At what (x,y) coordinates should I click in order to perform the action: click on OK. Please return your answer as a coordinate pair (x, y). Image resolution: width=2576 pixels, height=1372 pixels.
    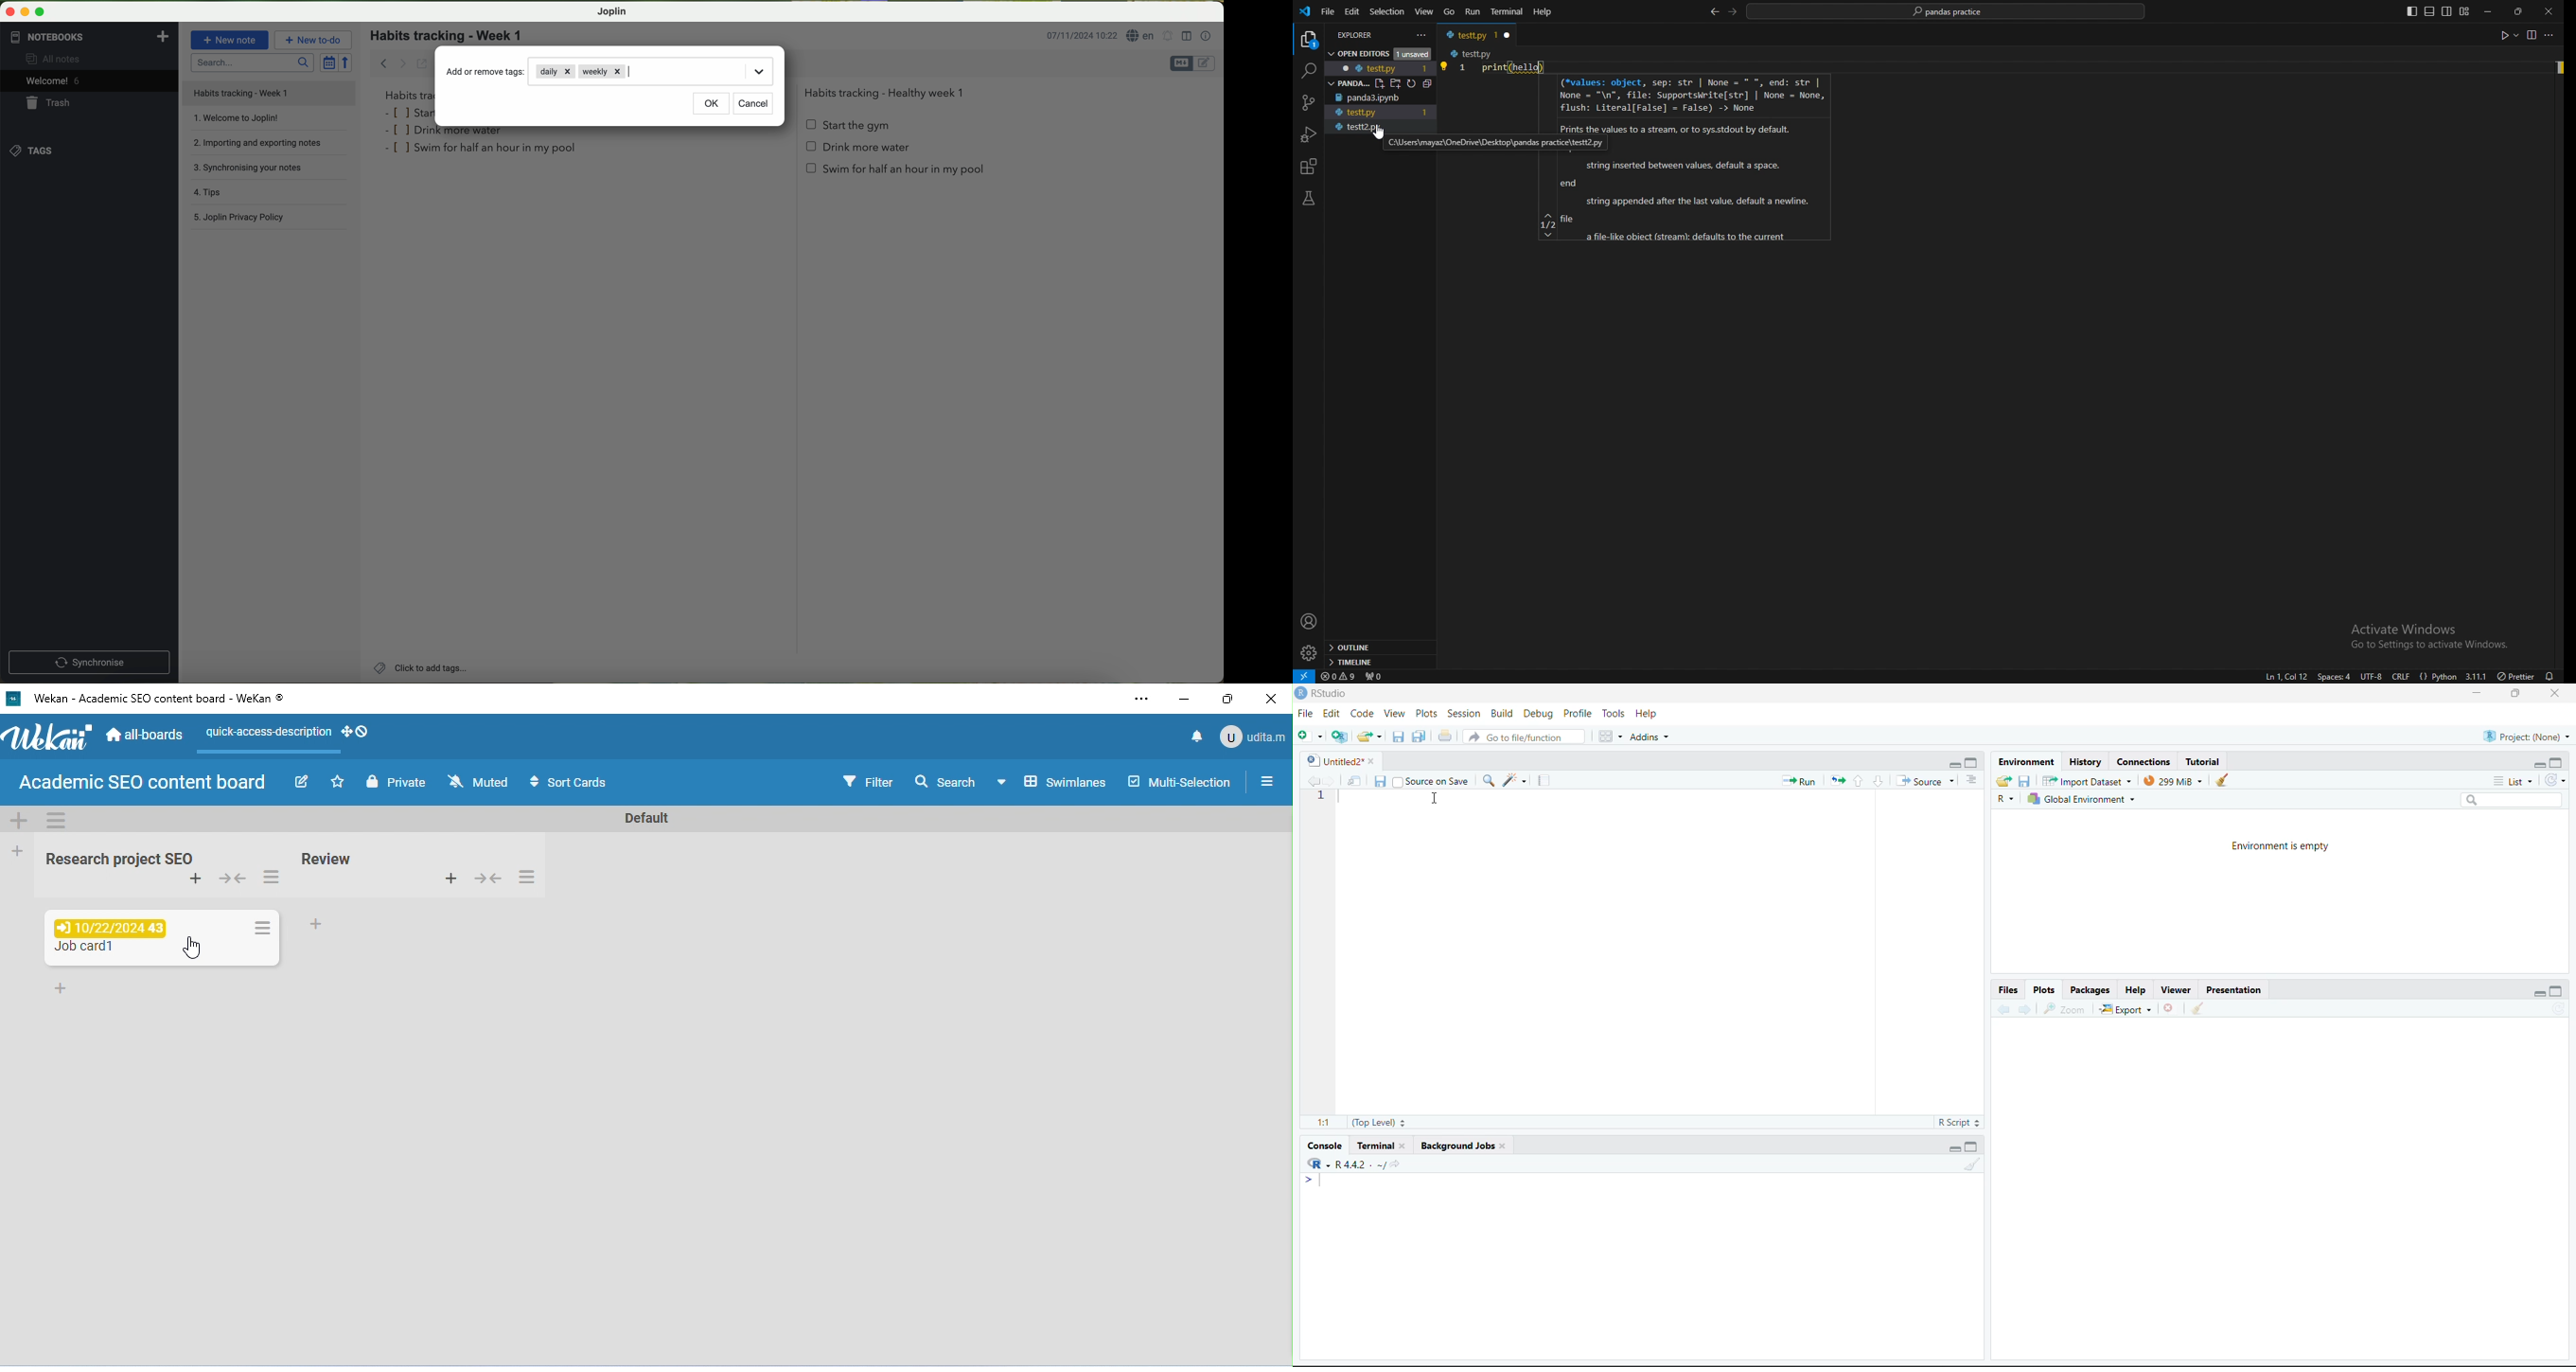
    Looking at the image, I should click on (712, 105).